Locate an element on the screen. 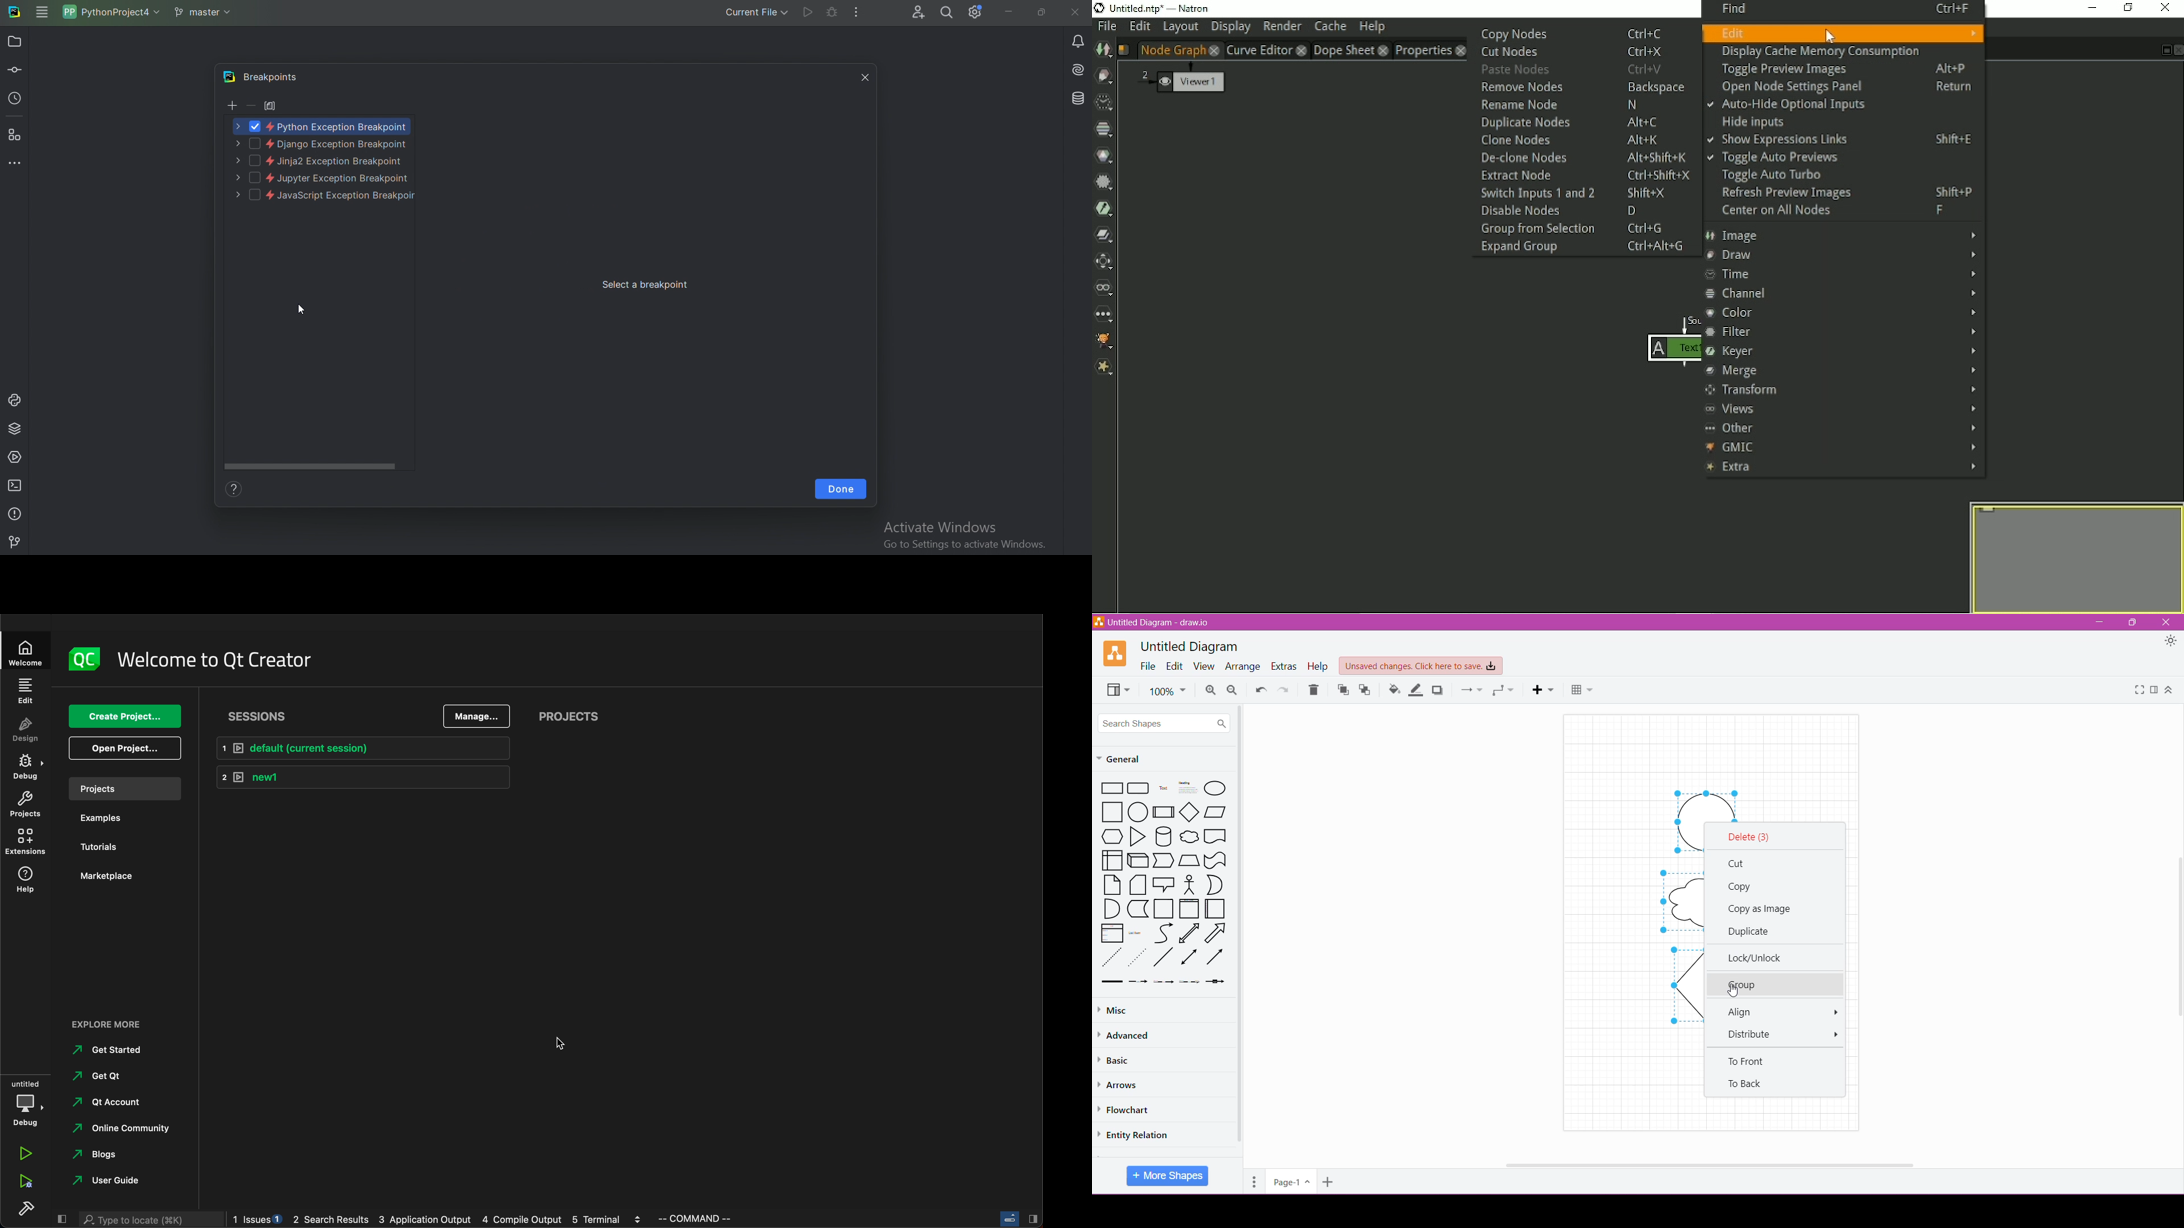  project name is located at coordinates (114, 11).